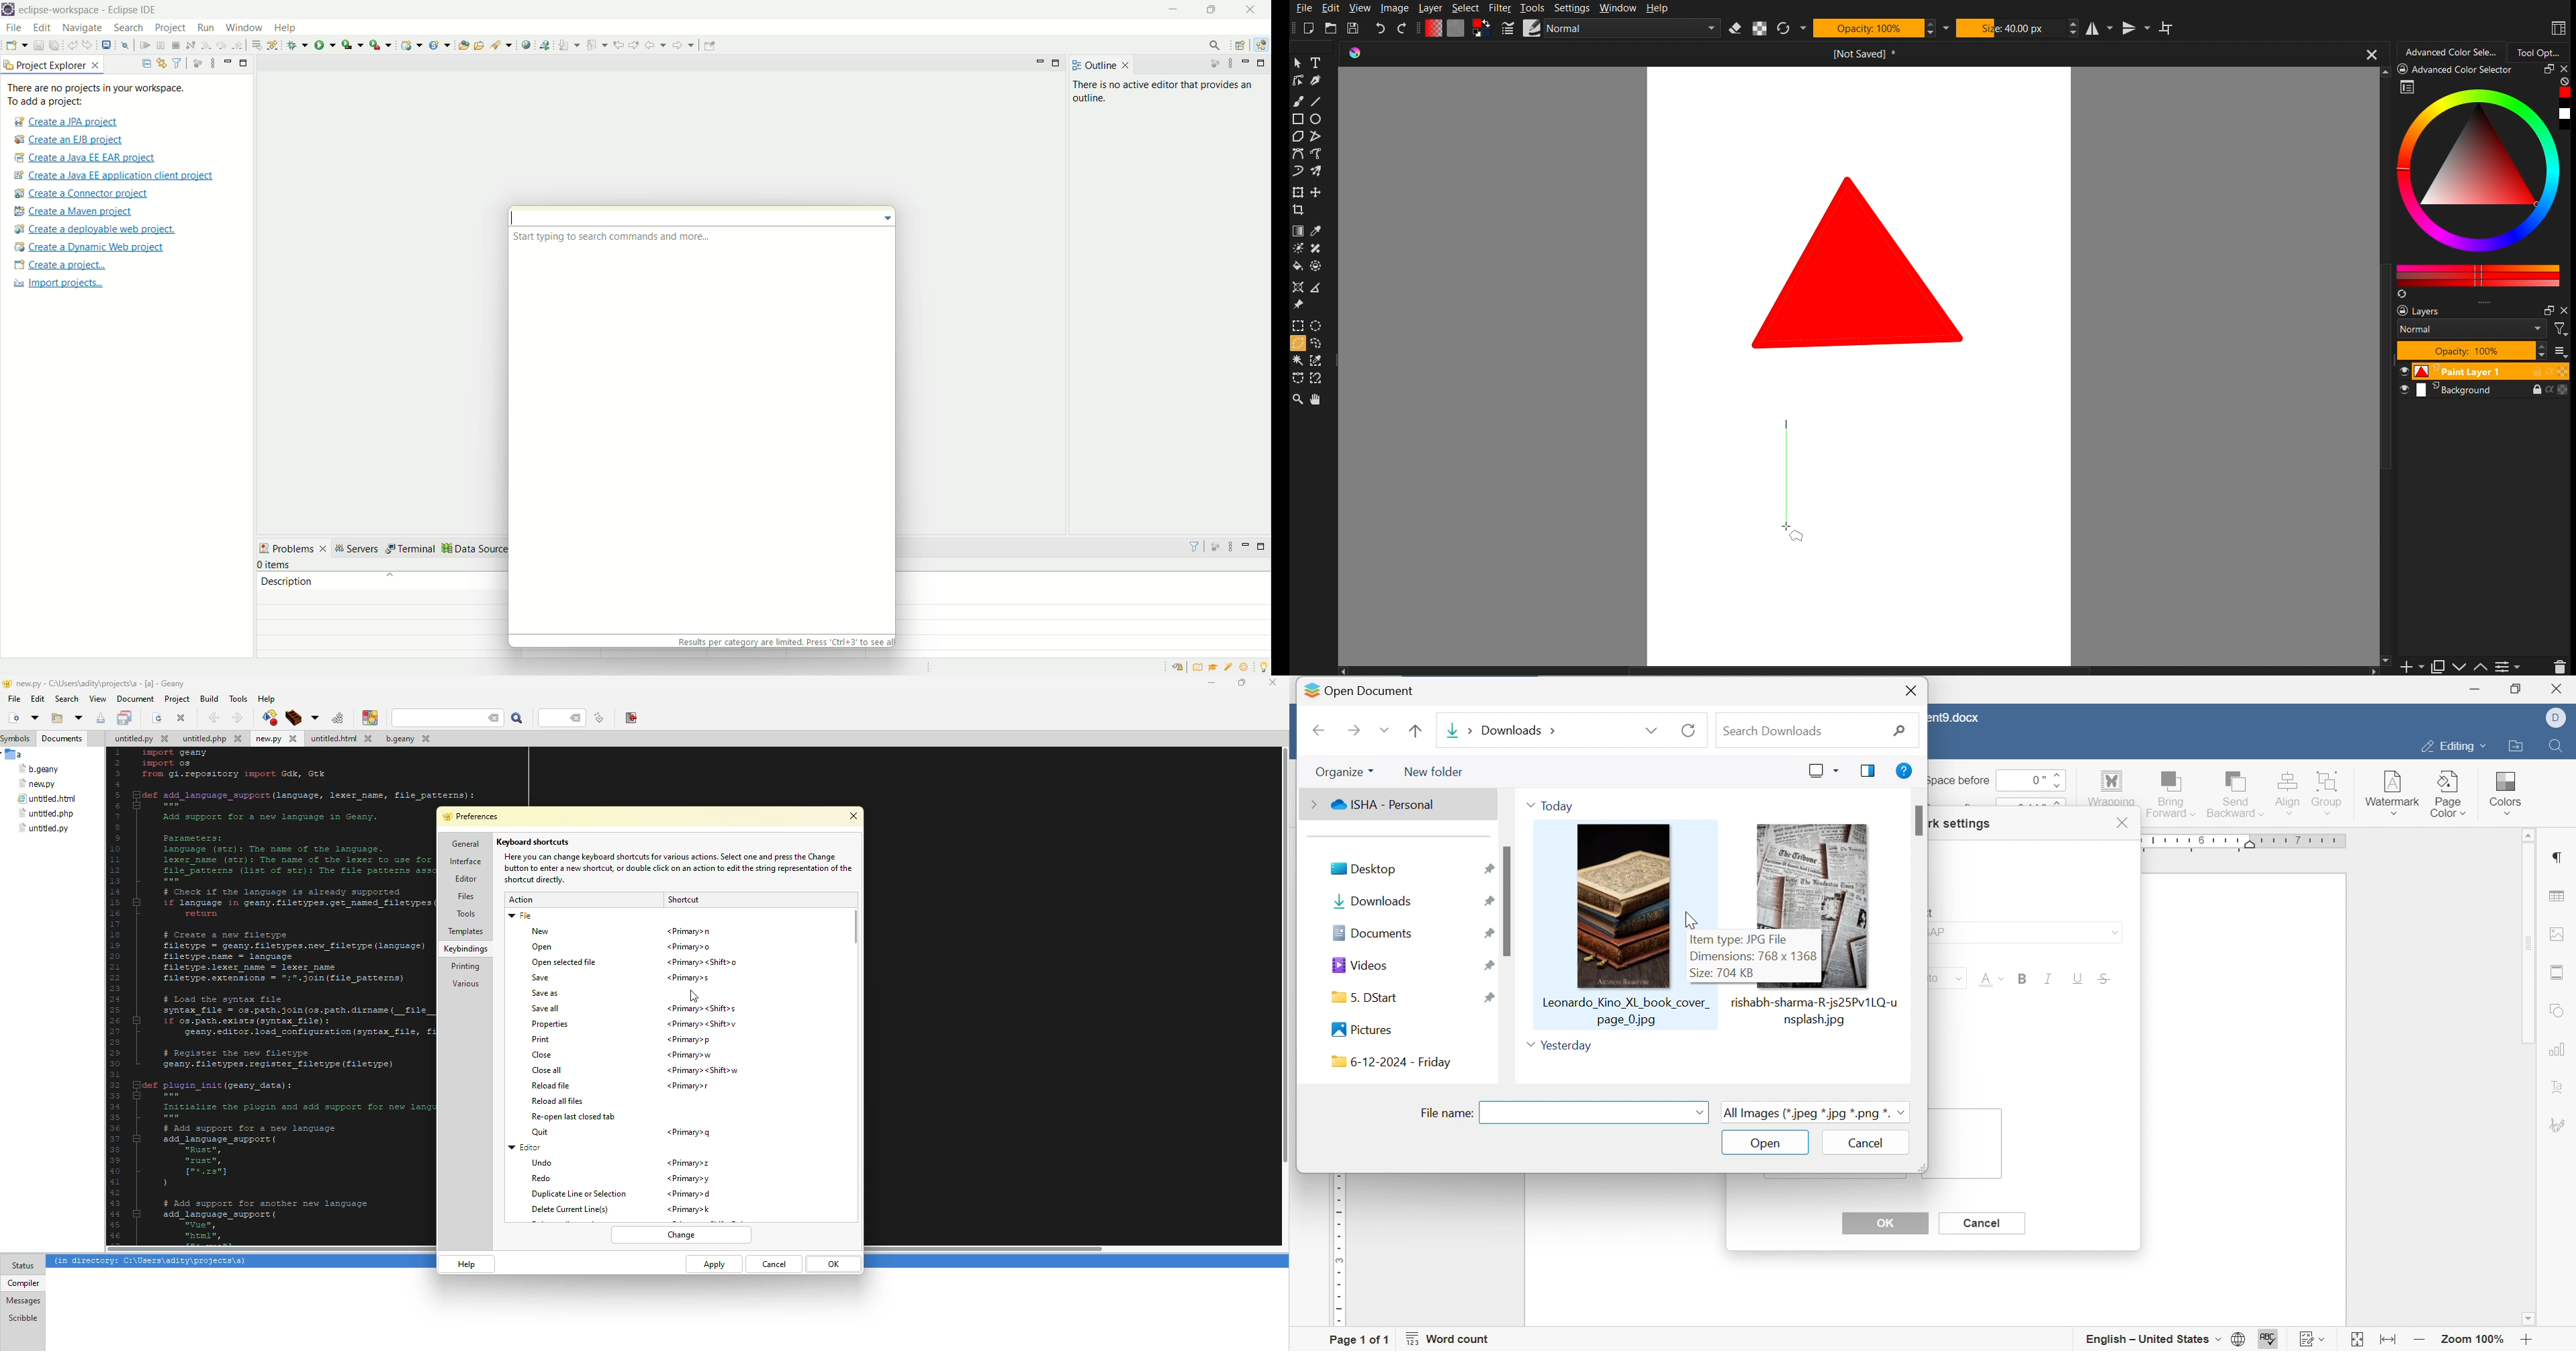 Image resolution: width=2576 pixels, height=1372 pixels. Describe the element at coordinates (1911, 691) in the screenshot. I see `close` at that location.